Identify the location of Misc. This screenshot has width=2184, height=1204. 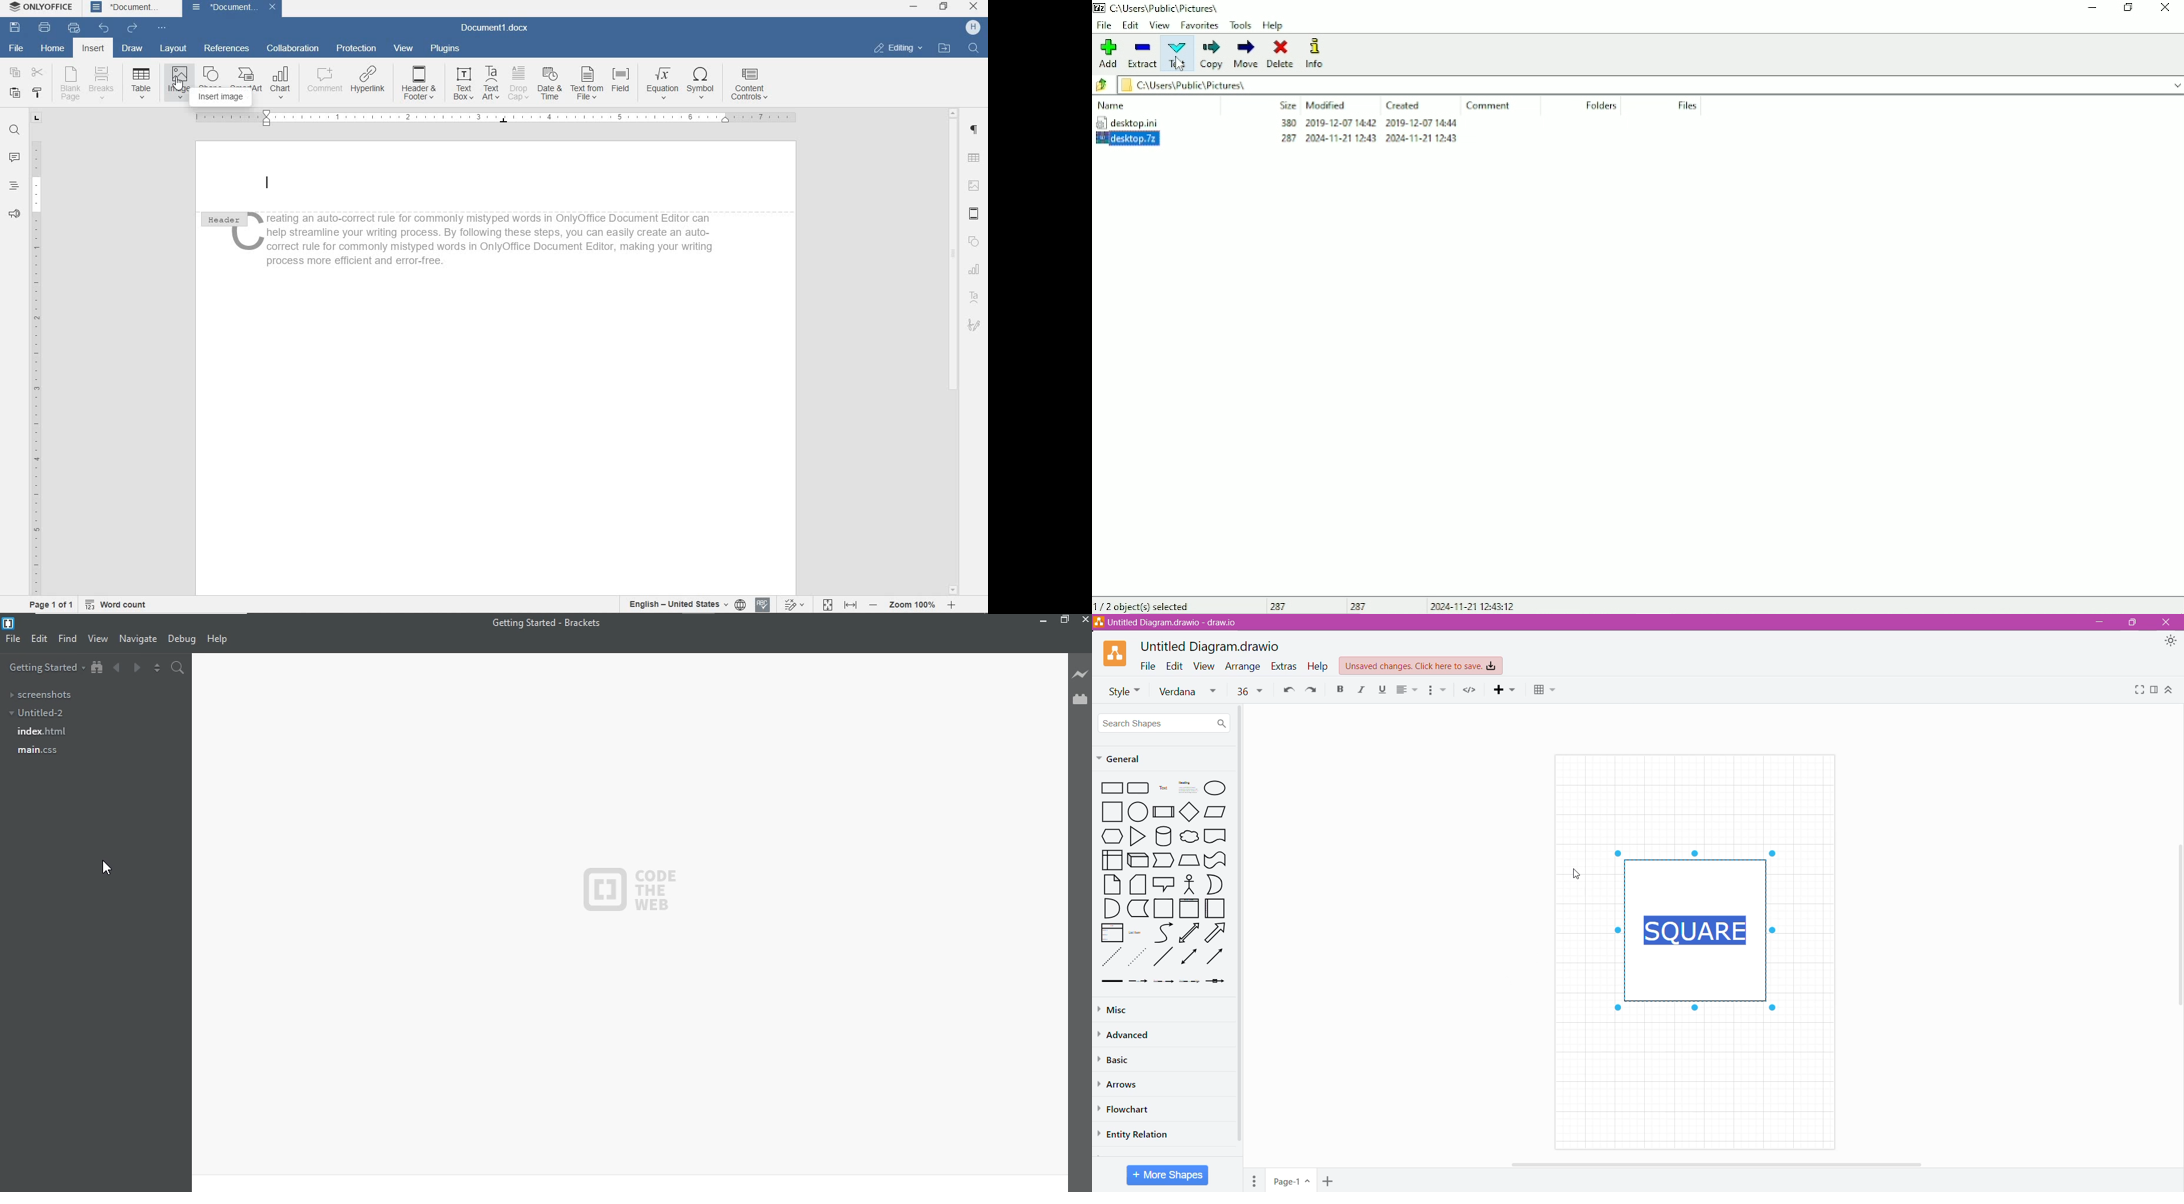
(1121, 1010).